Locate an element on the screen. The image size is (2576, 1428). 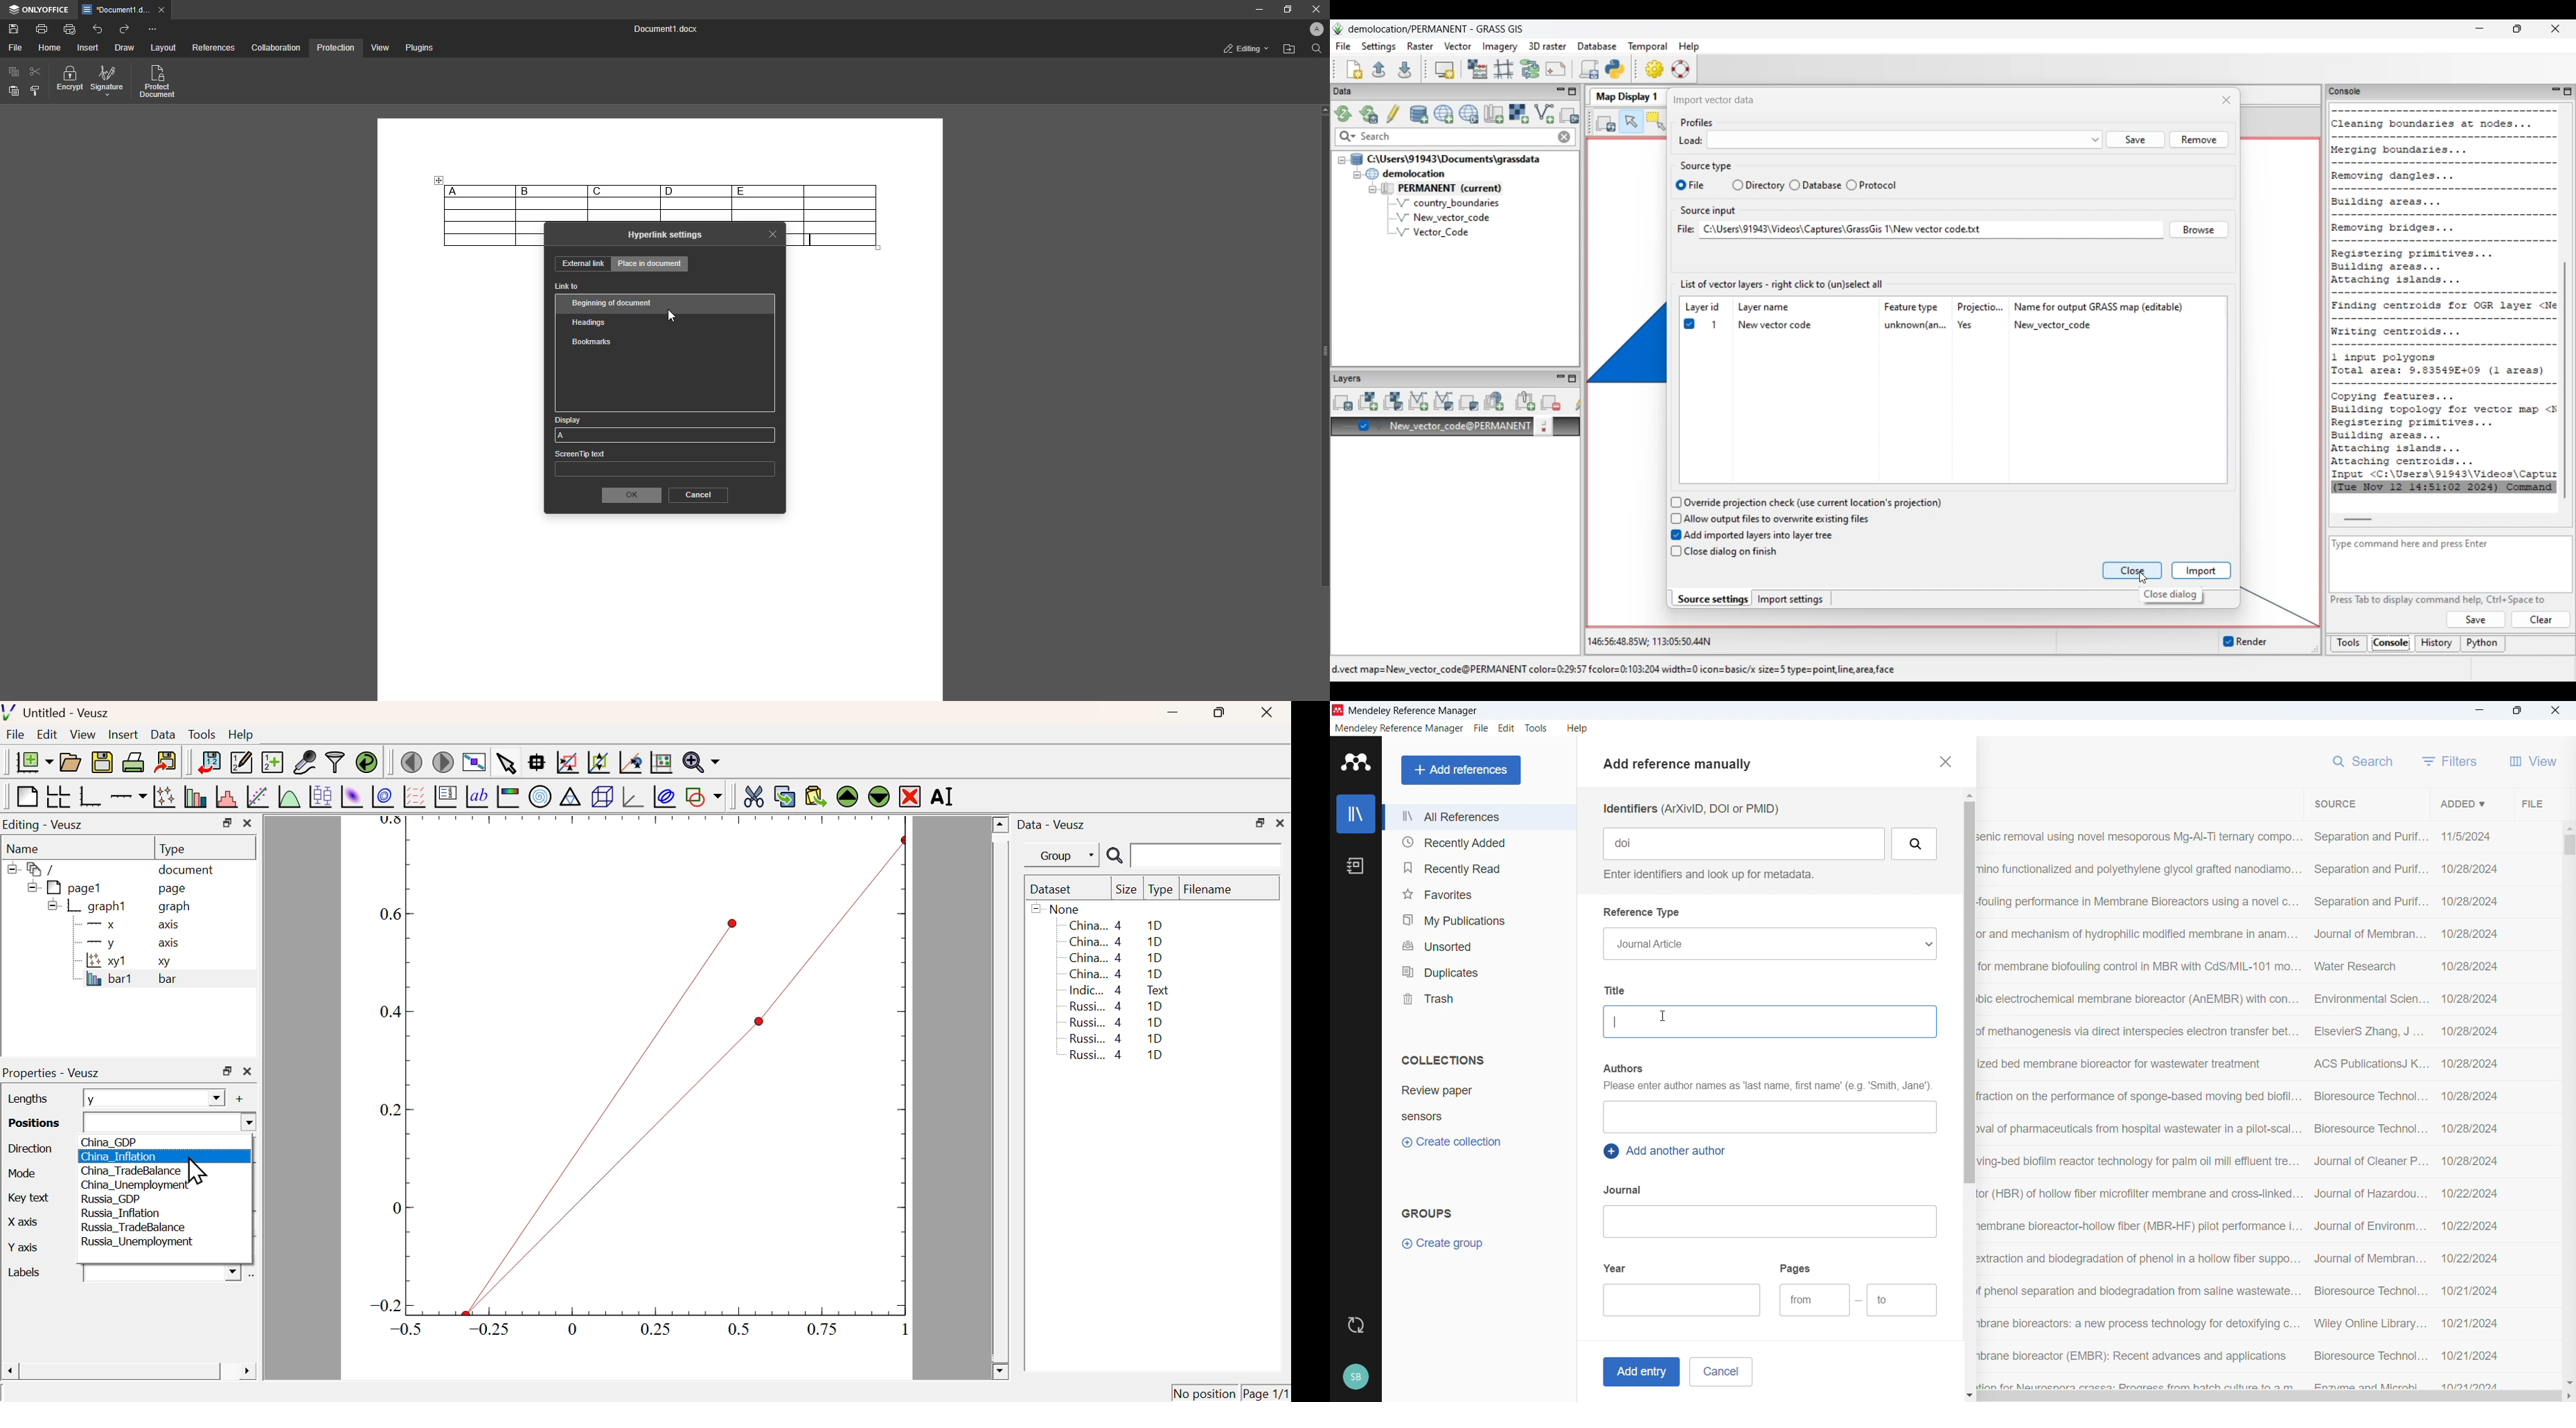
Scroll down is located at coordinates (1970, 1396).